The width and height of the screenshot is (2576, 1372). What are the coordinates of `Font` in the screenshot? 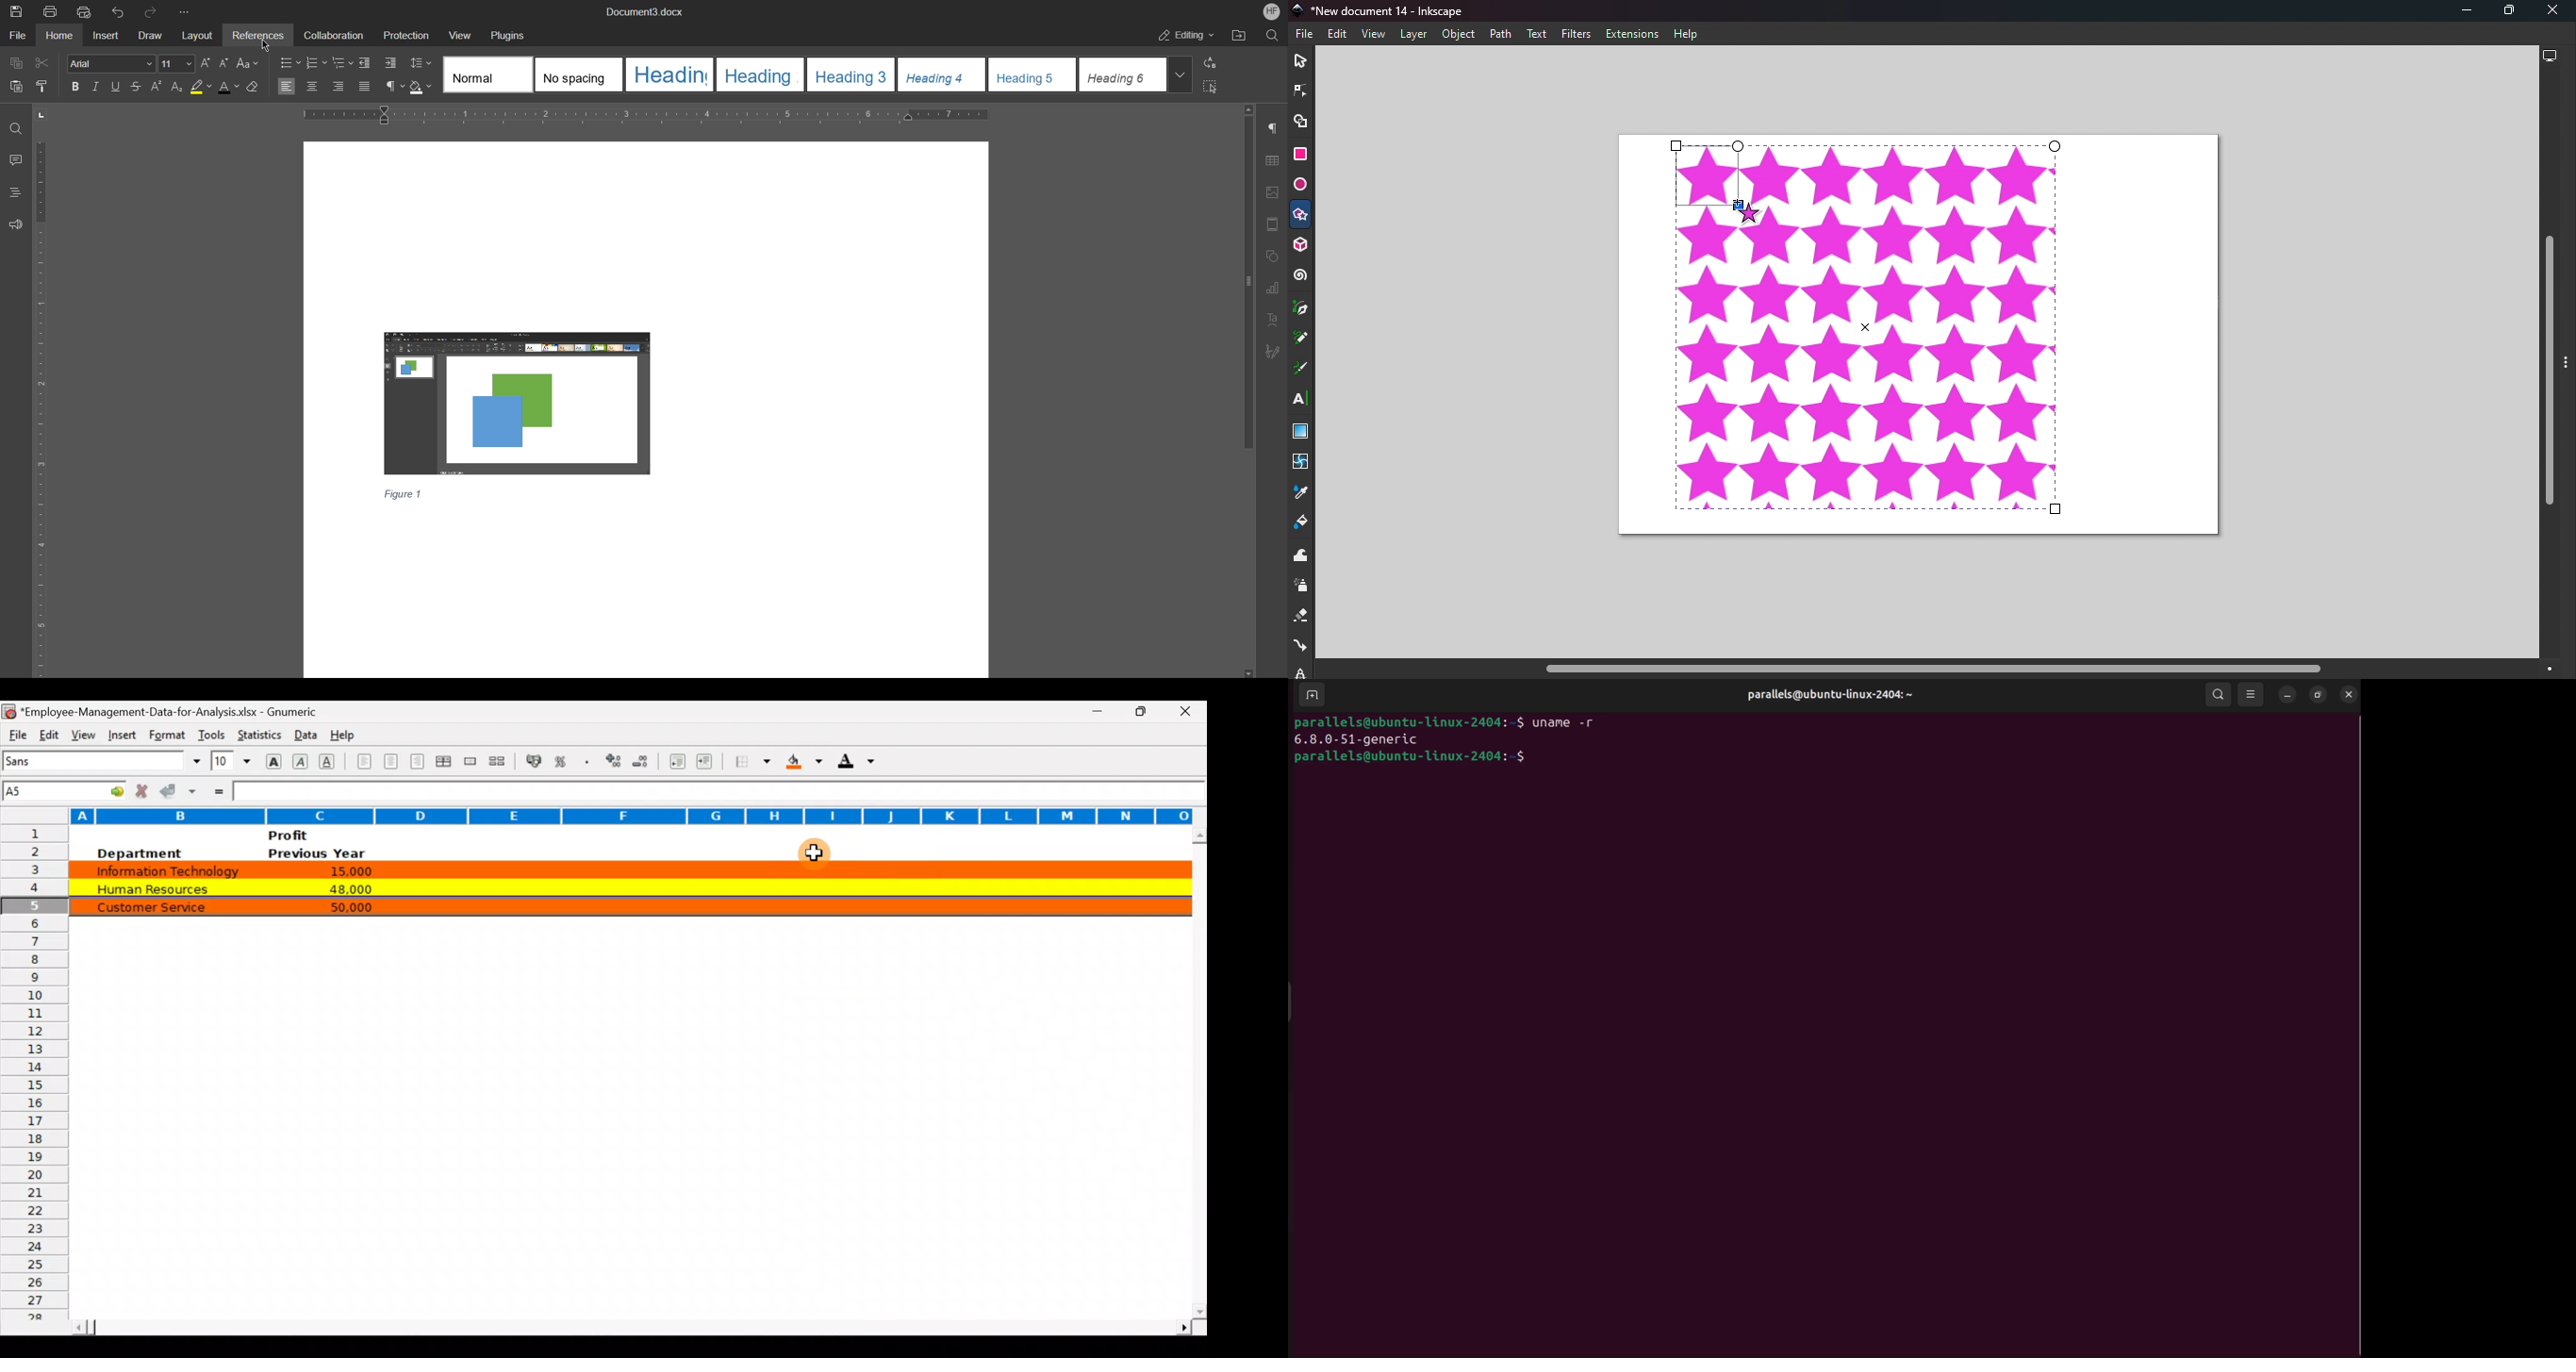 It's located at (112, 64).